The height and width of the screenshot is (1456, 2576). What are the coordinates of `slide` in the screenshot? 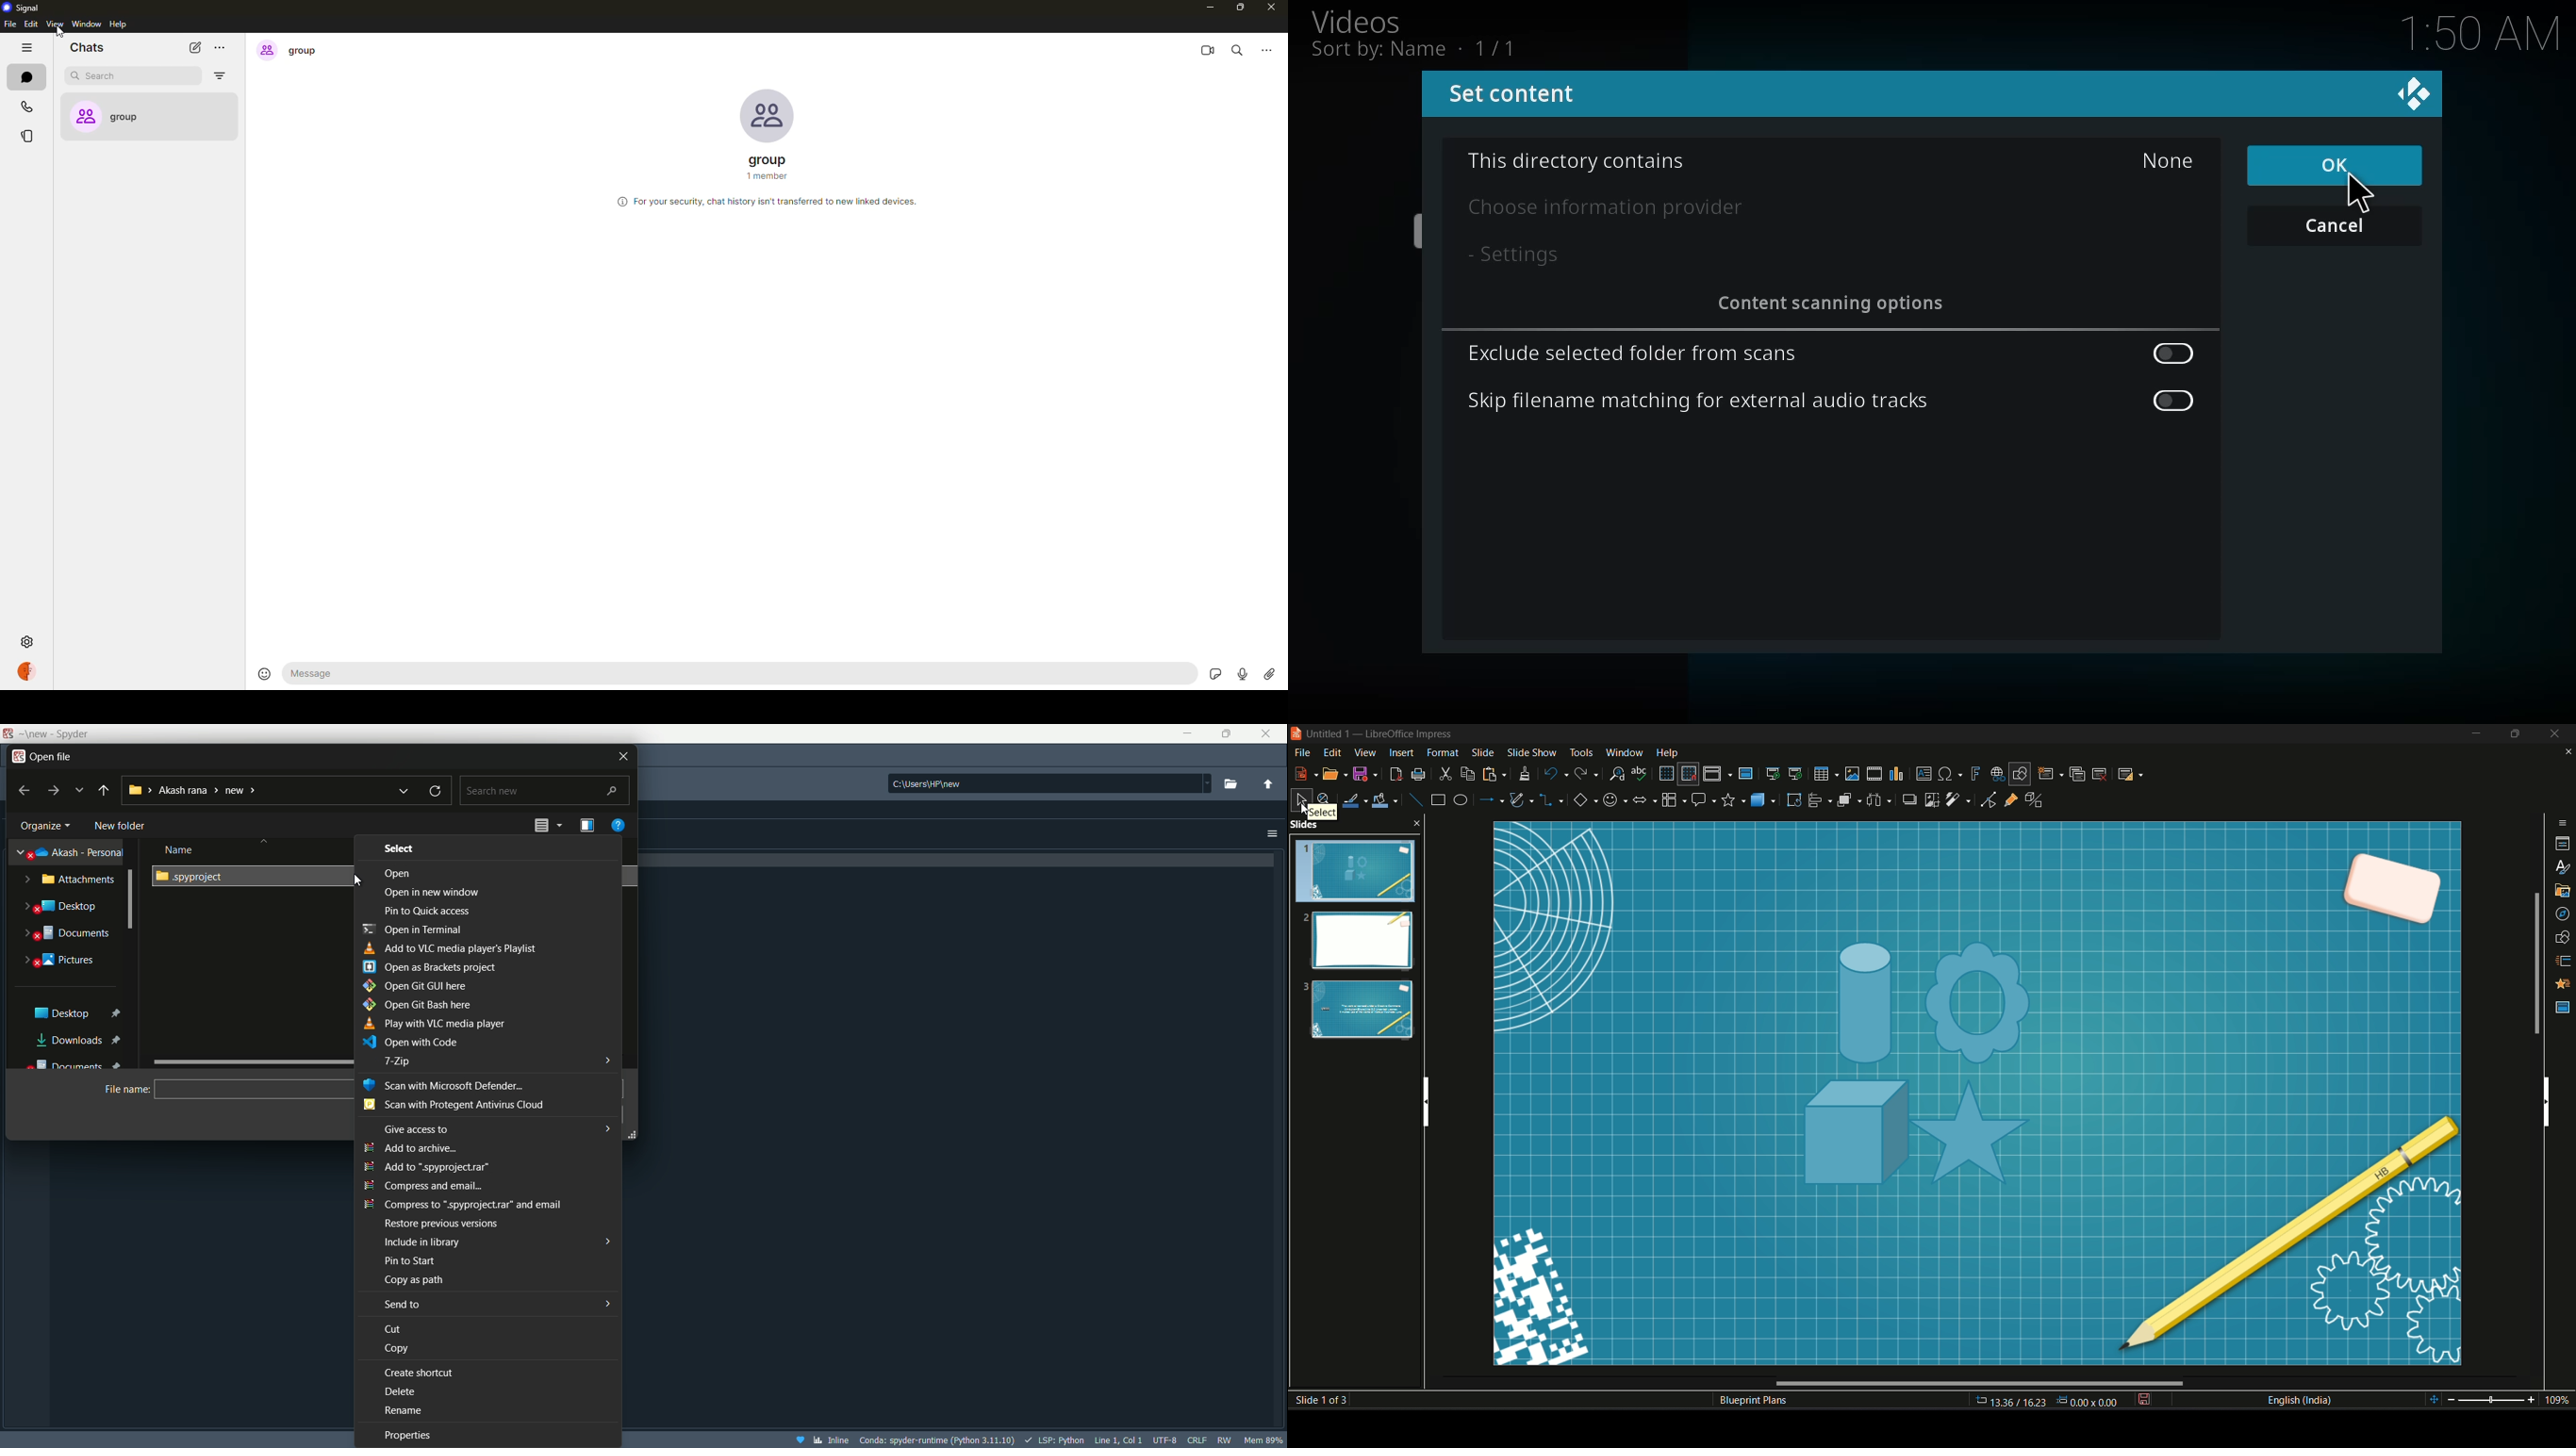 It's located at (1974, 1096).